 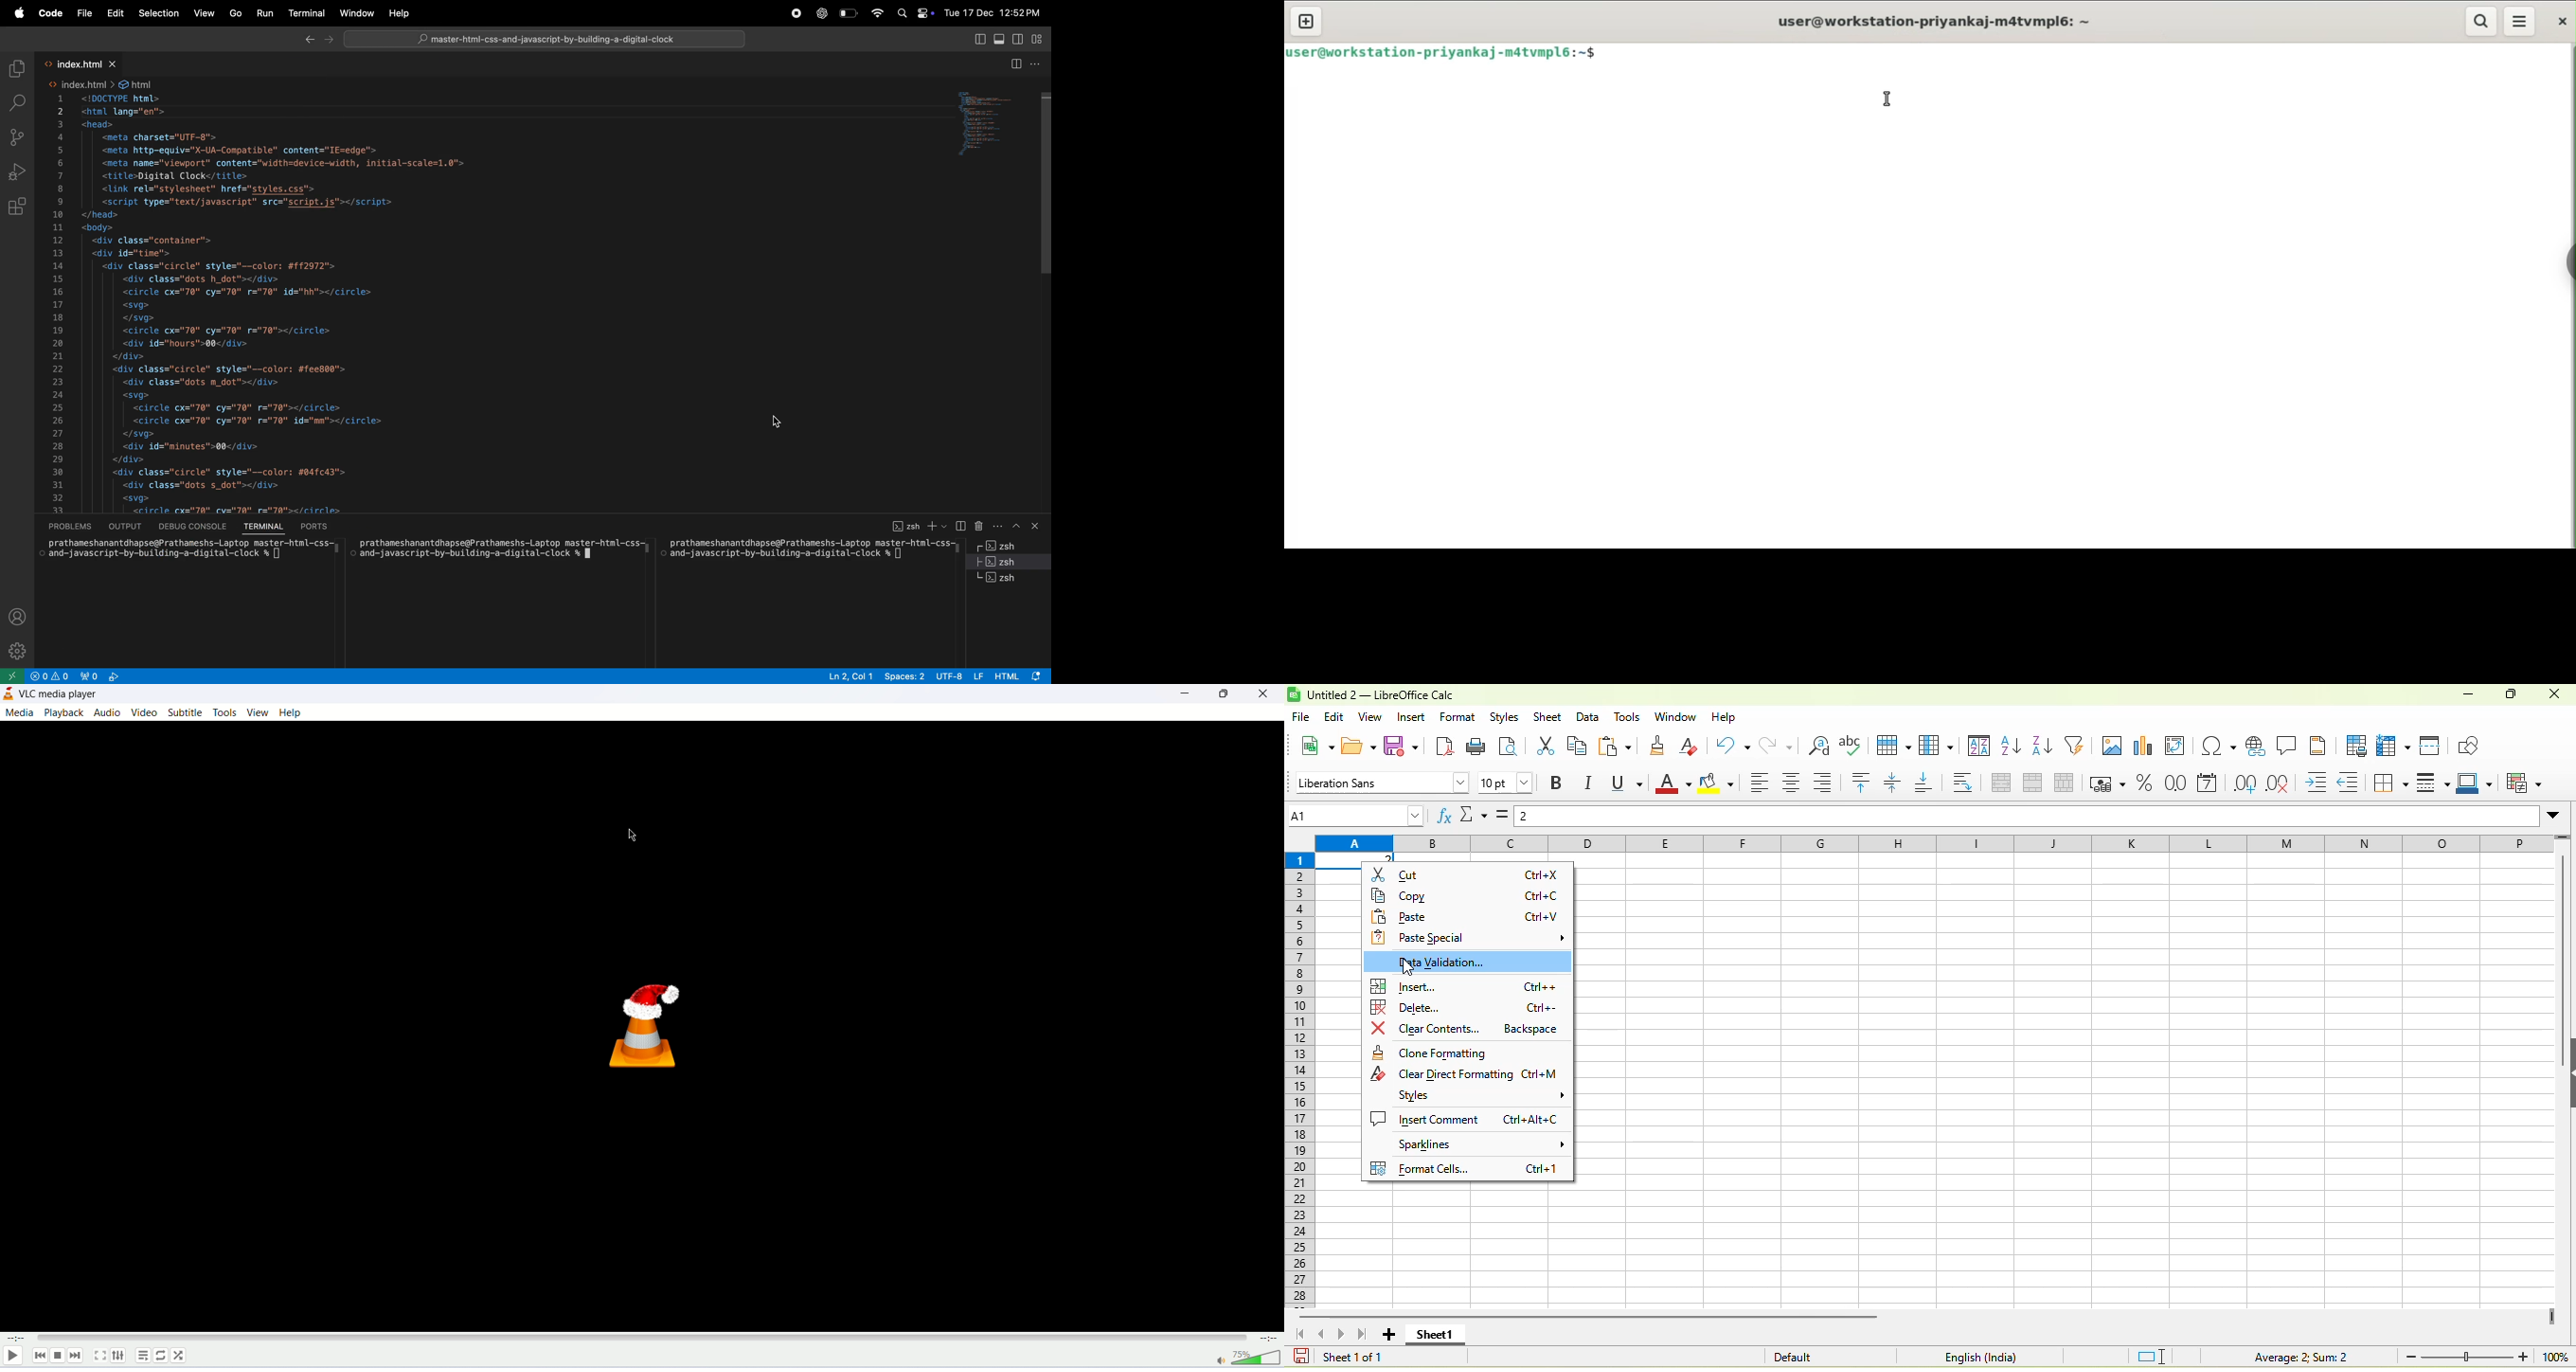 What do you see at coordinates (294, 714) in the screenshot?
I see `help` at bounding box center [294, 714].